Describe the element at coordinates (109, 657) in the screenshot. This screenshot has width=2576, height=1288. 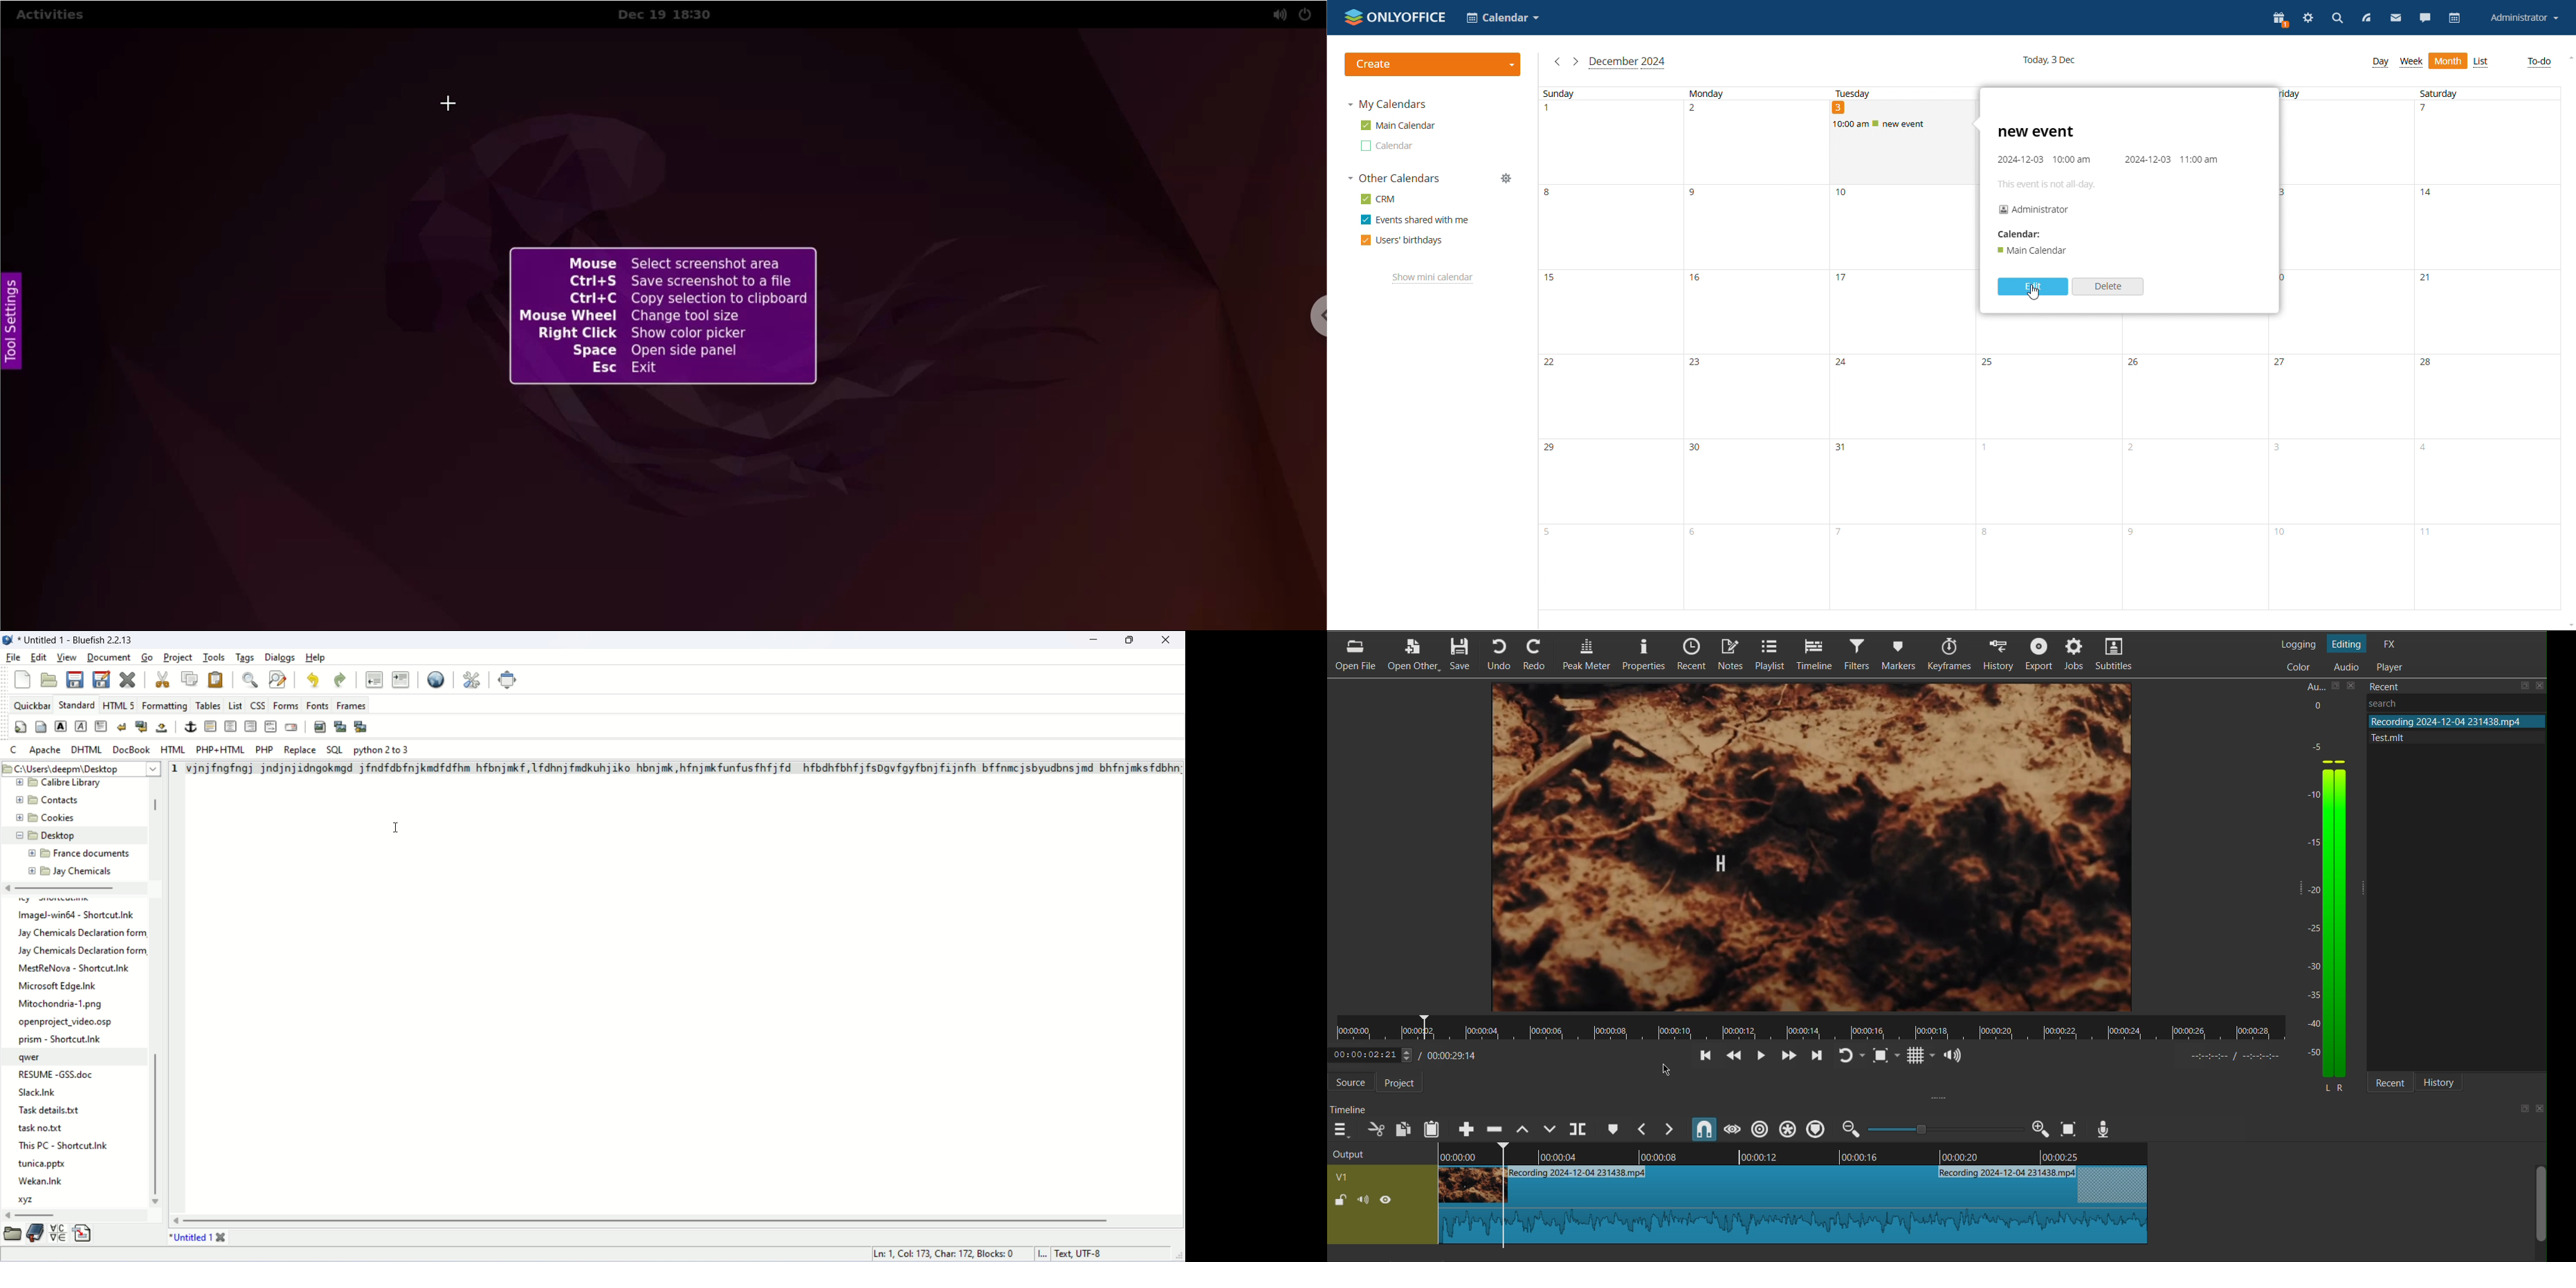
I see `document` at that location.